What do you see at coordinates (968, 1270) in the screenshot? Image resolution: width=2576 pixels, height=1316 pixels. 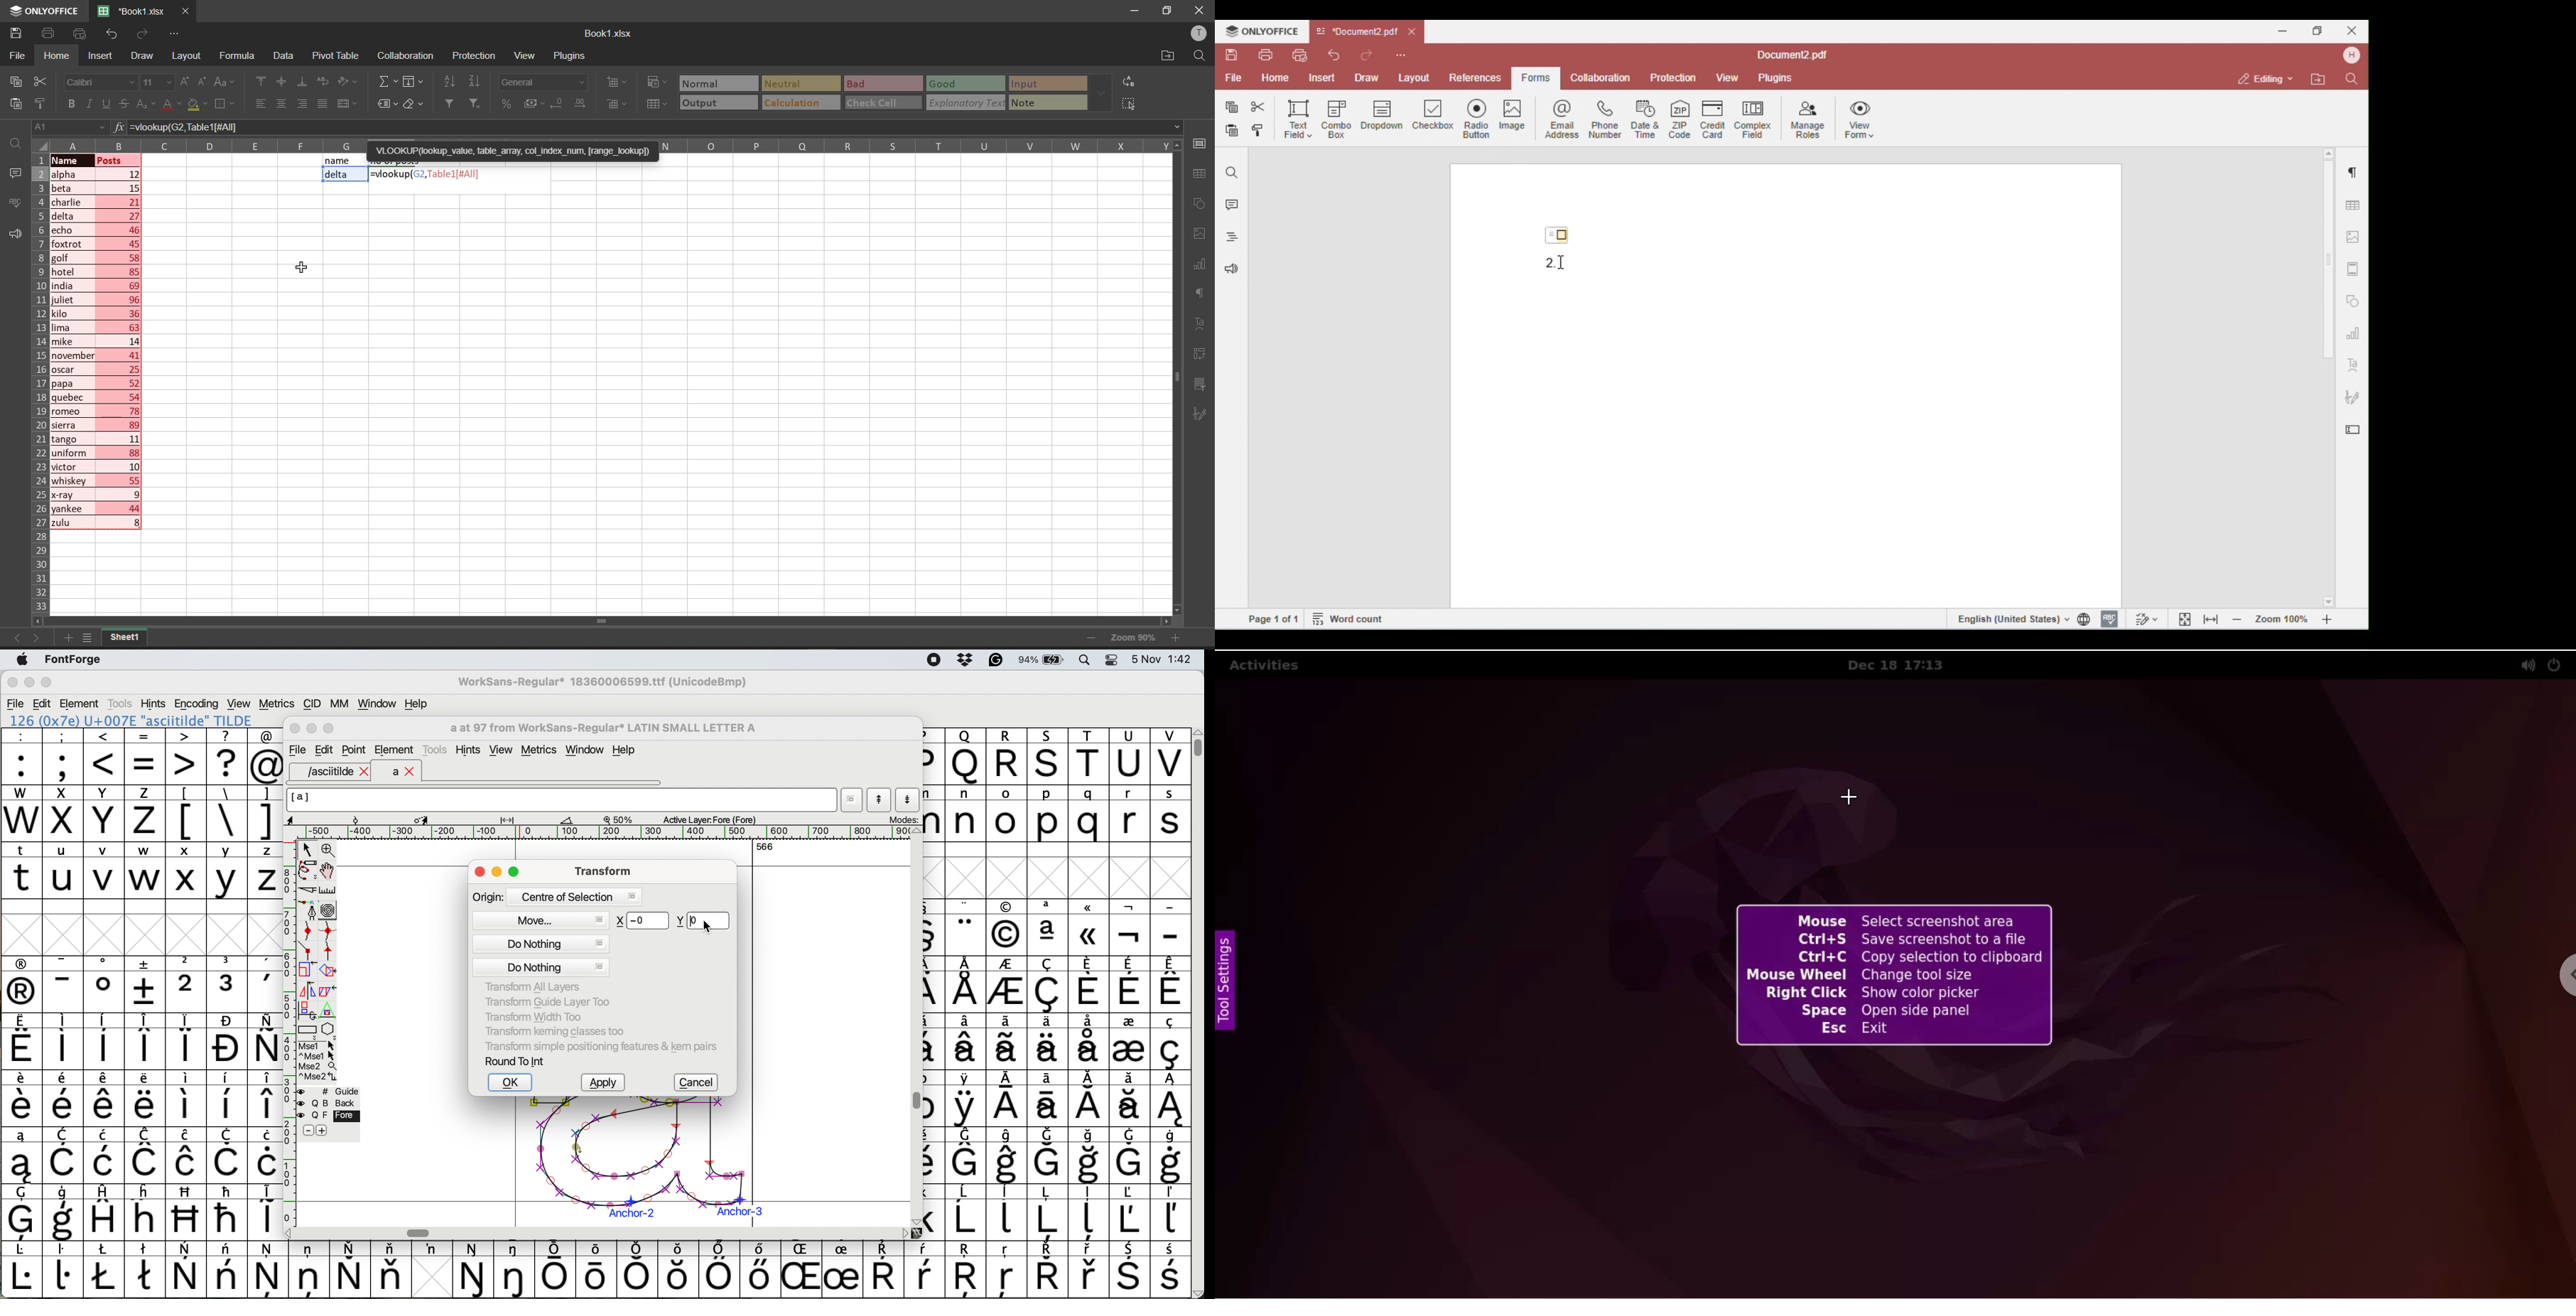 I see `` at bounding box center [968, 1270].